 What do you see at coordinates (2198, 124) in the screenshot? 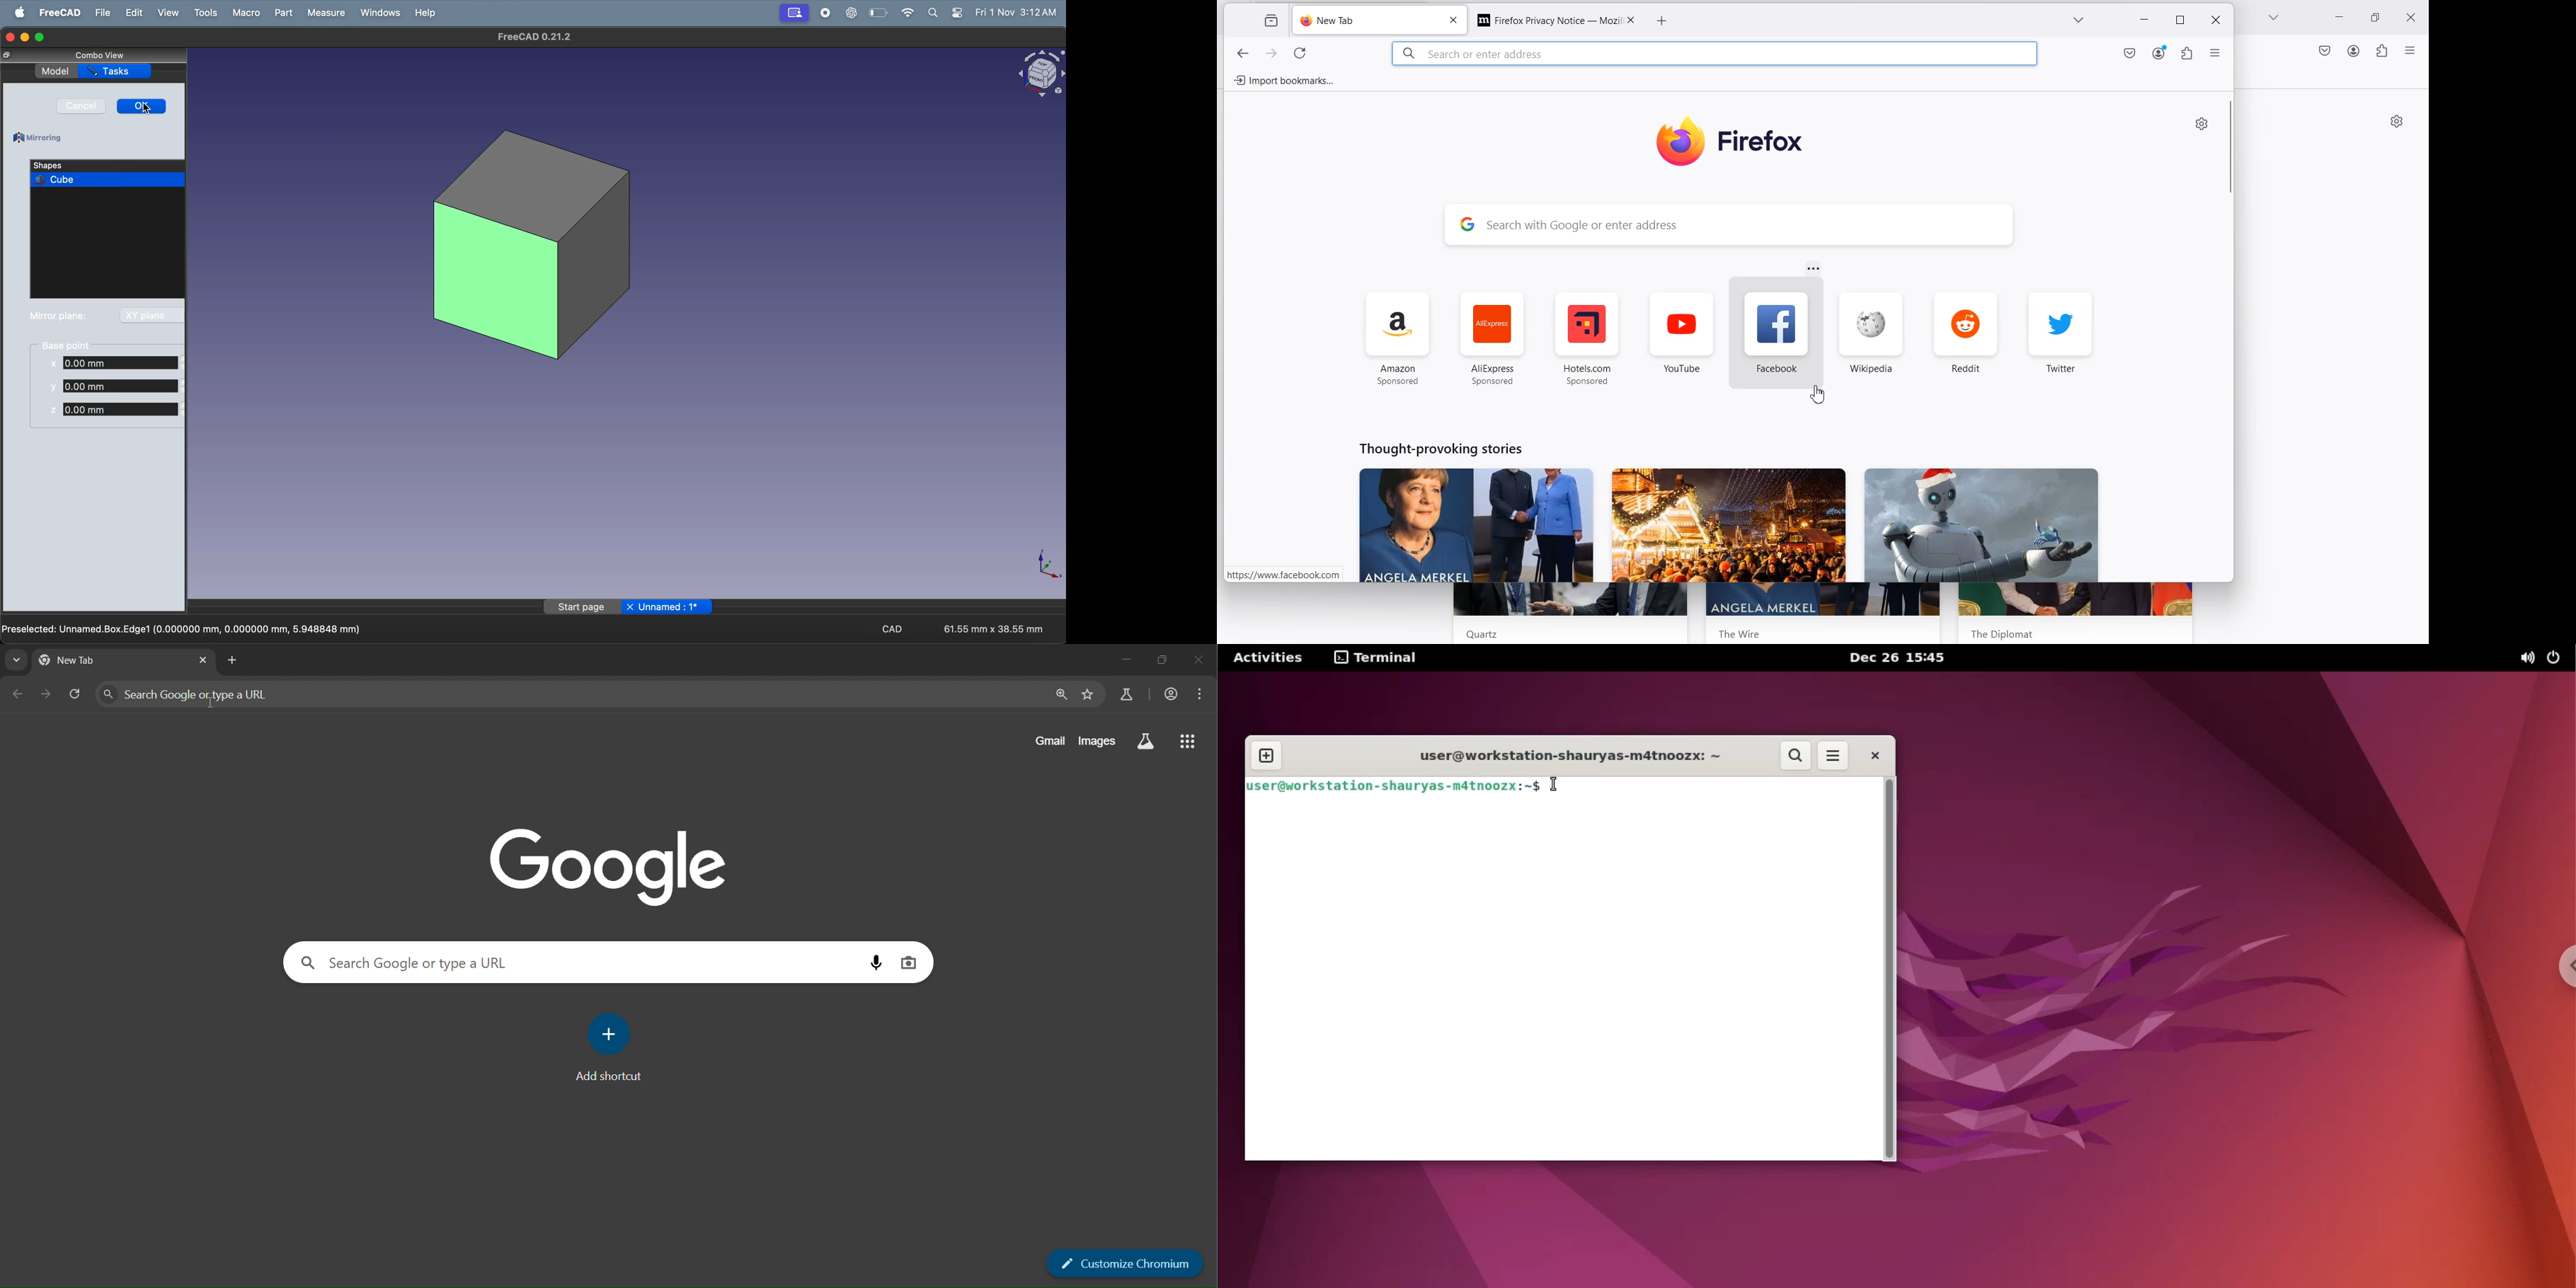
I see `settings` at bounding box center [2198, 124].